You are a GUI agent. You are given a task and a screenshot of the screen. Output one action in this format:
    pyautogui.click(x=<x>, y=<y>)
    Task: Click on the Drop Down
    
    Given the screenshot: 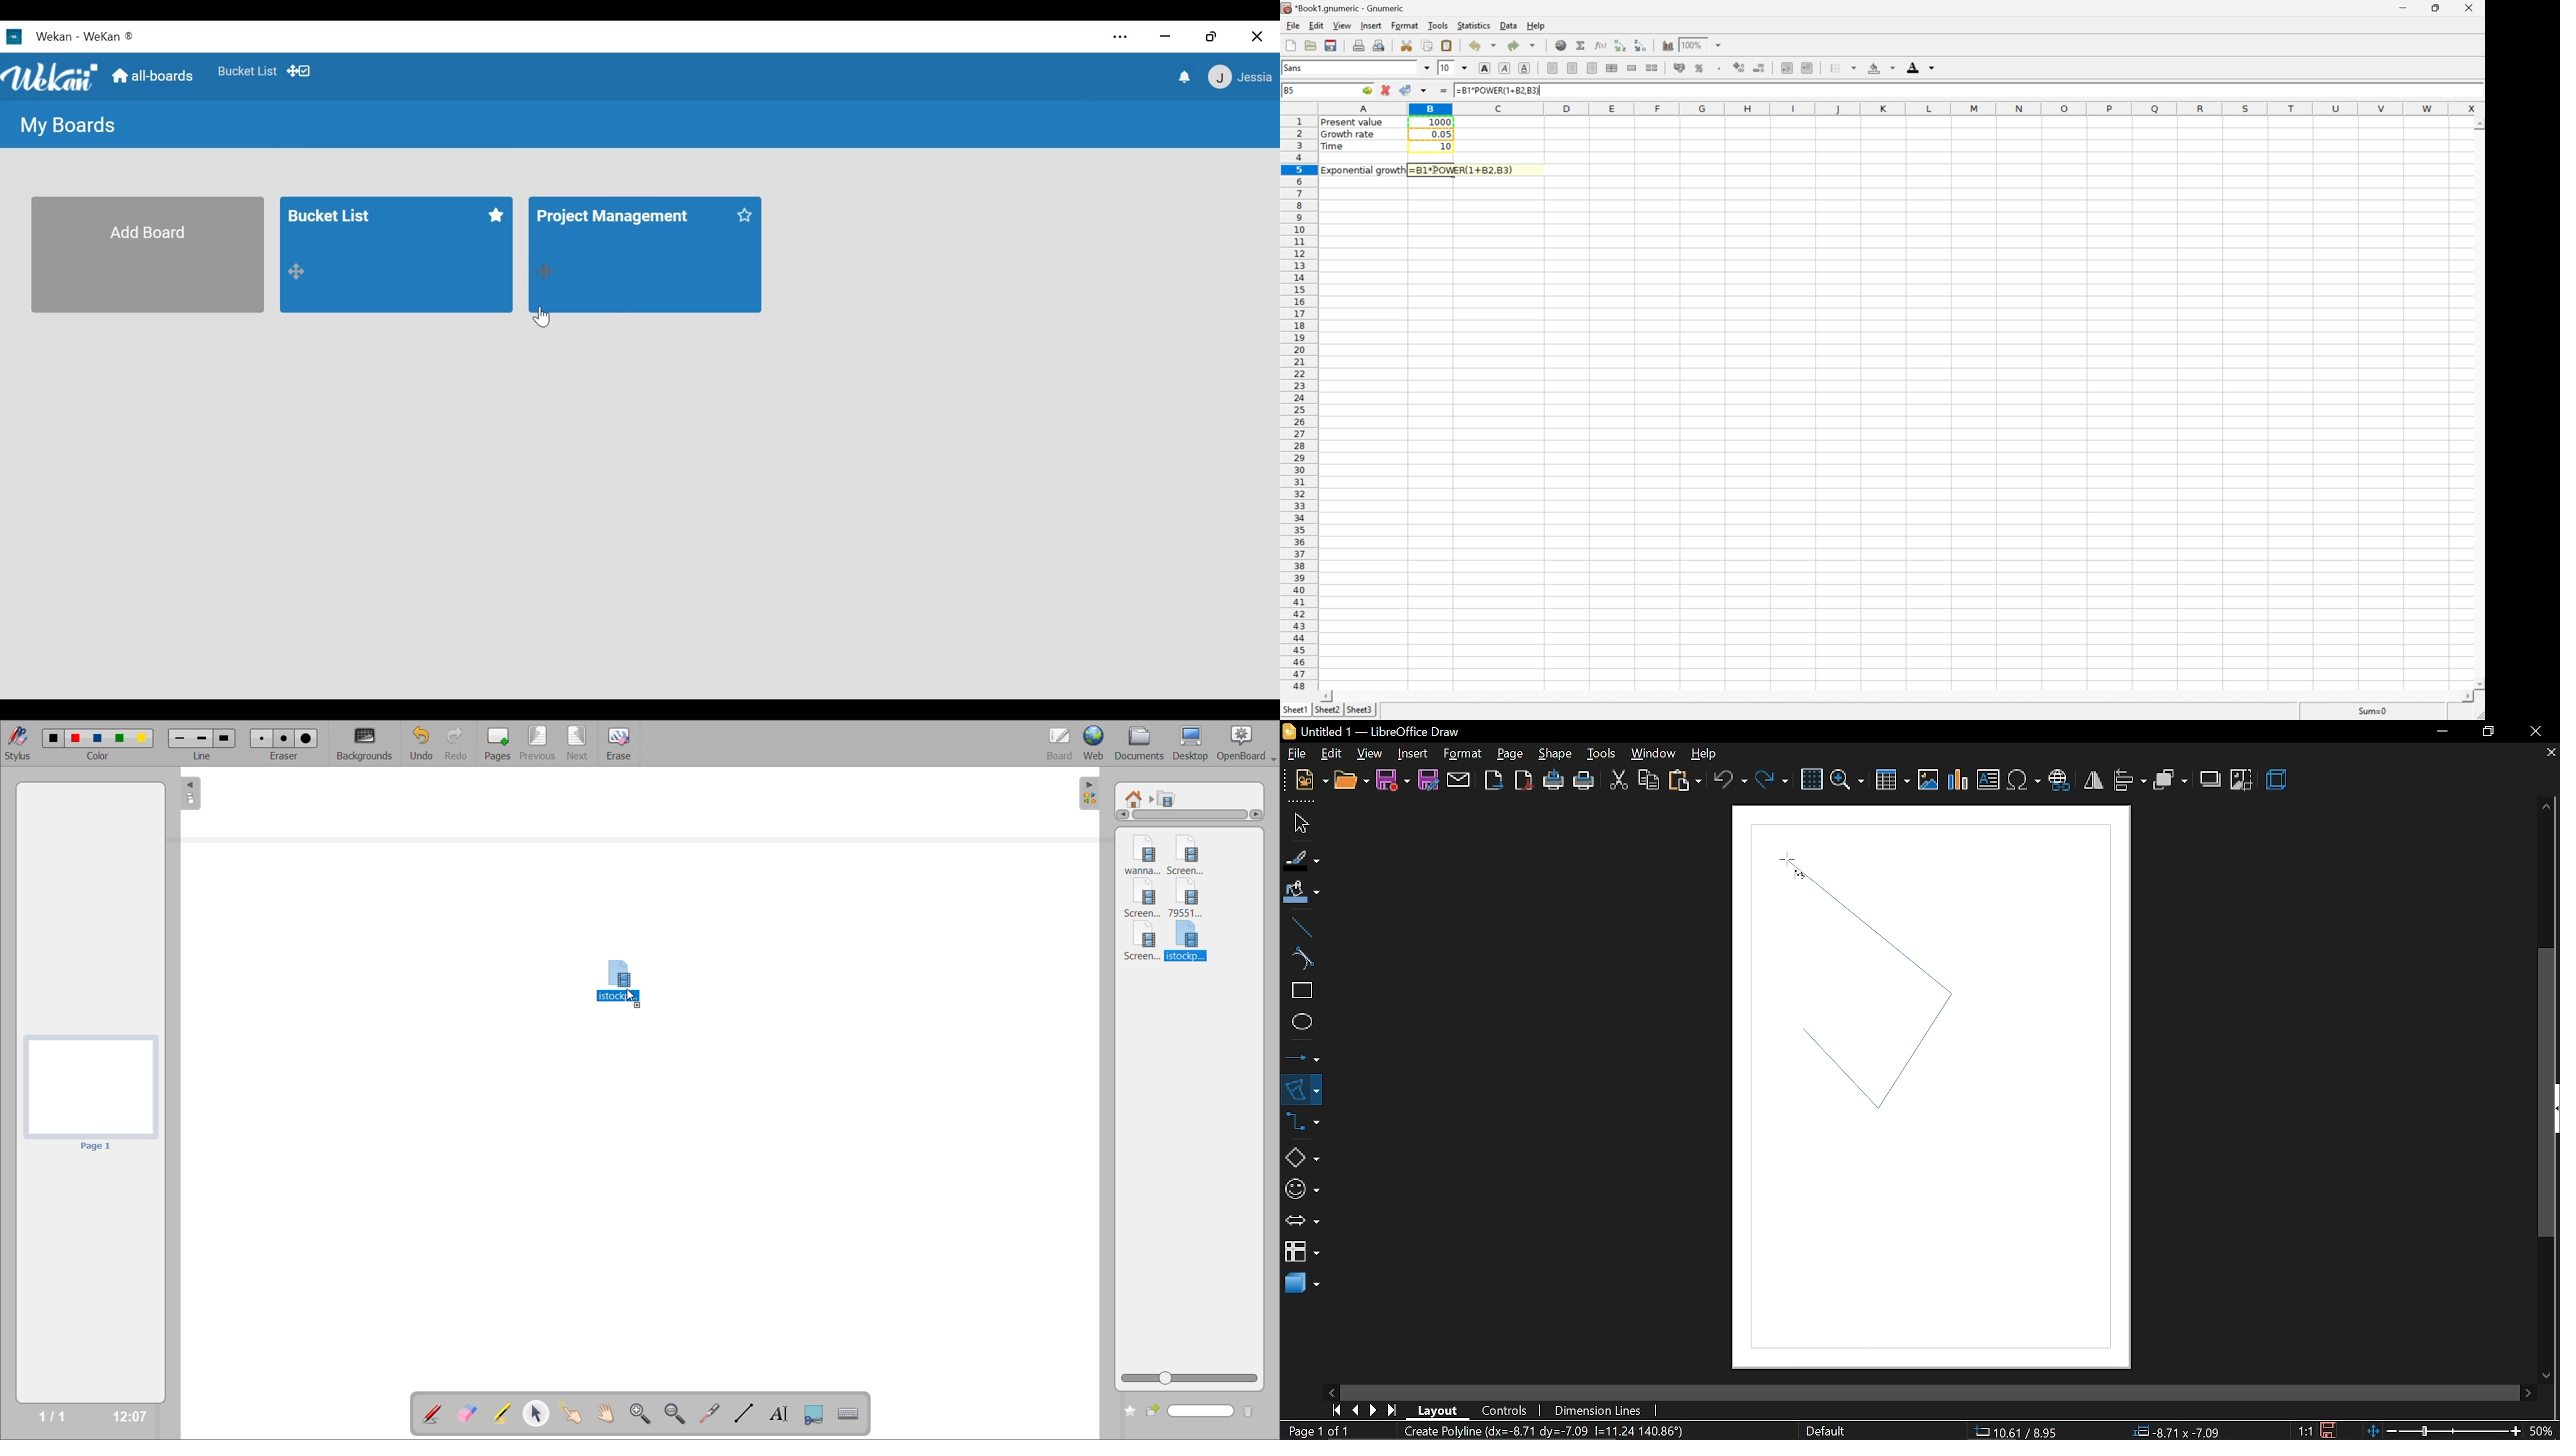 What is the action you would take?
    pyautogui.click(x=1426, y=68)
    